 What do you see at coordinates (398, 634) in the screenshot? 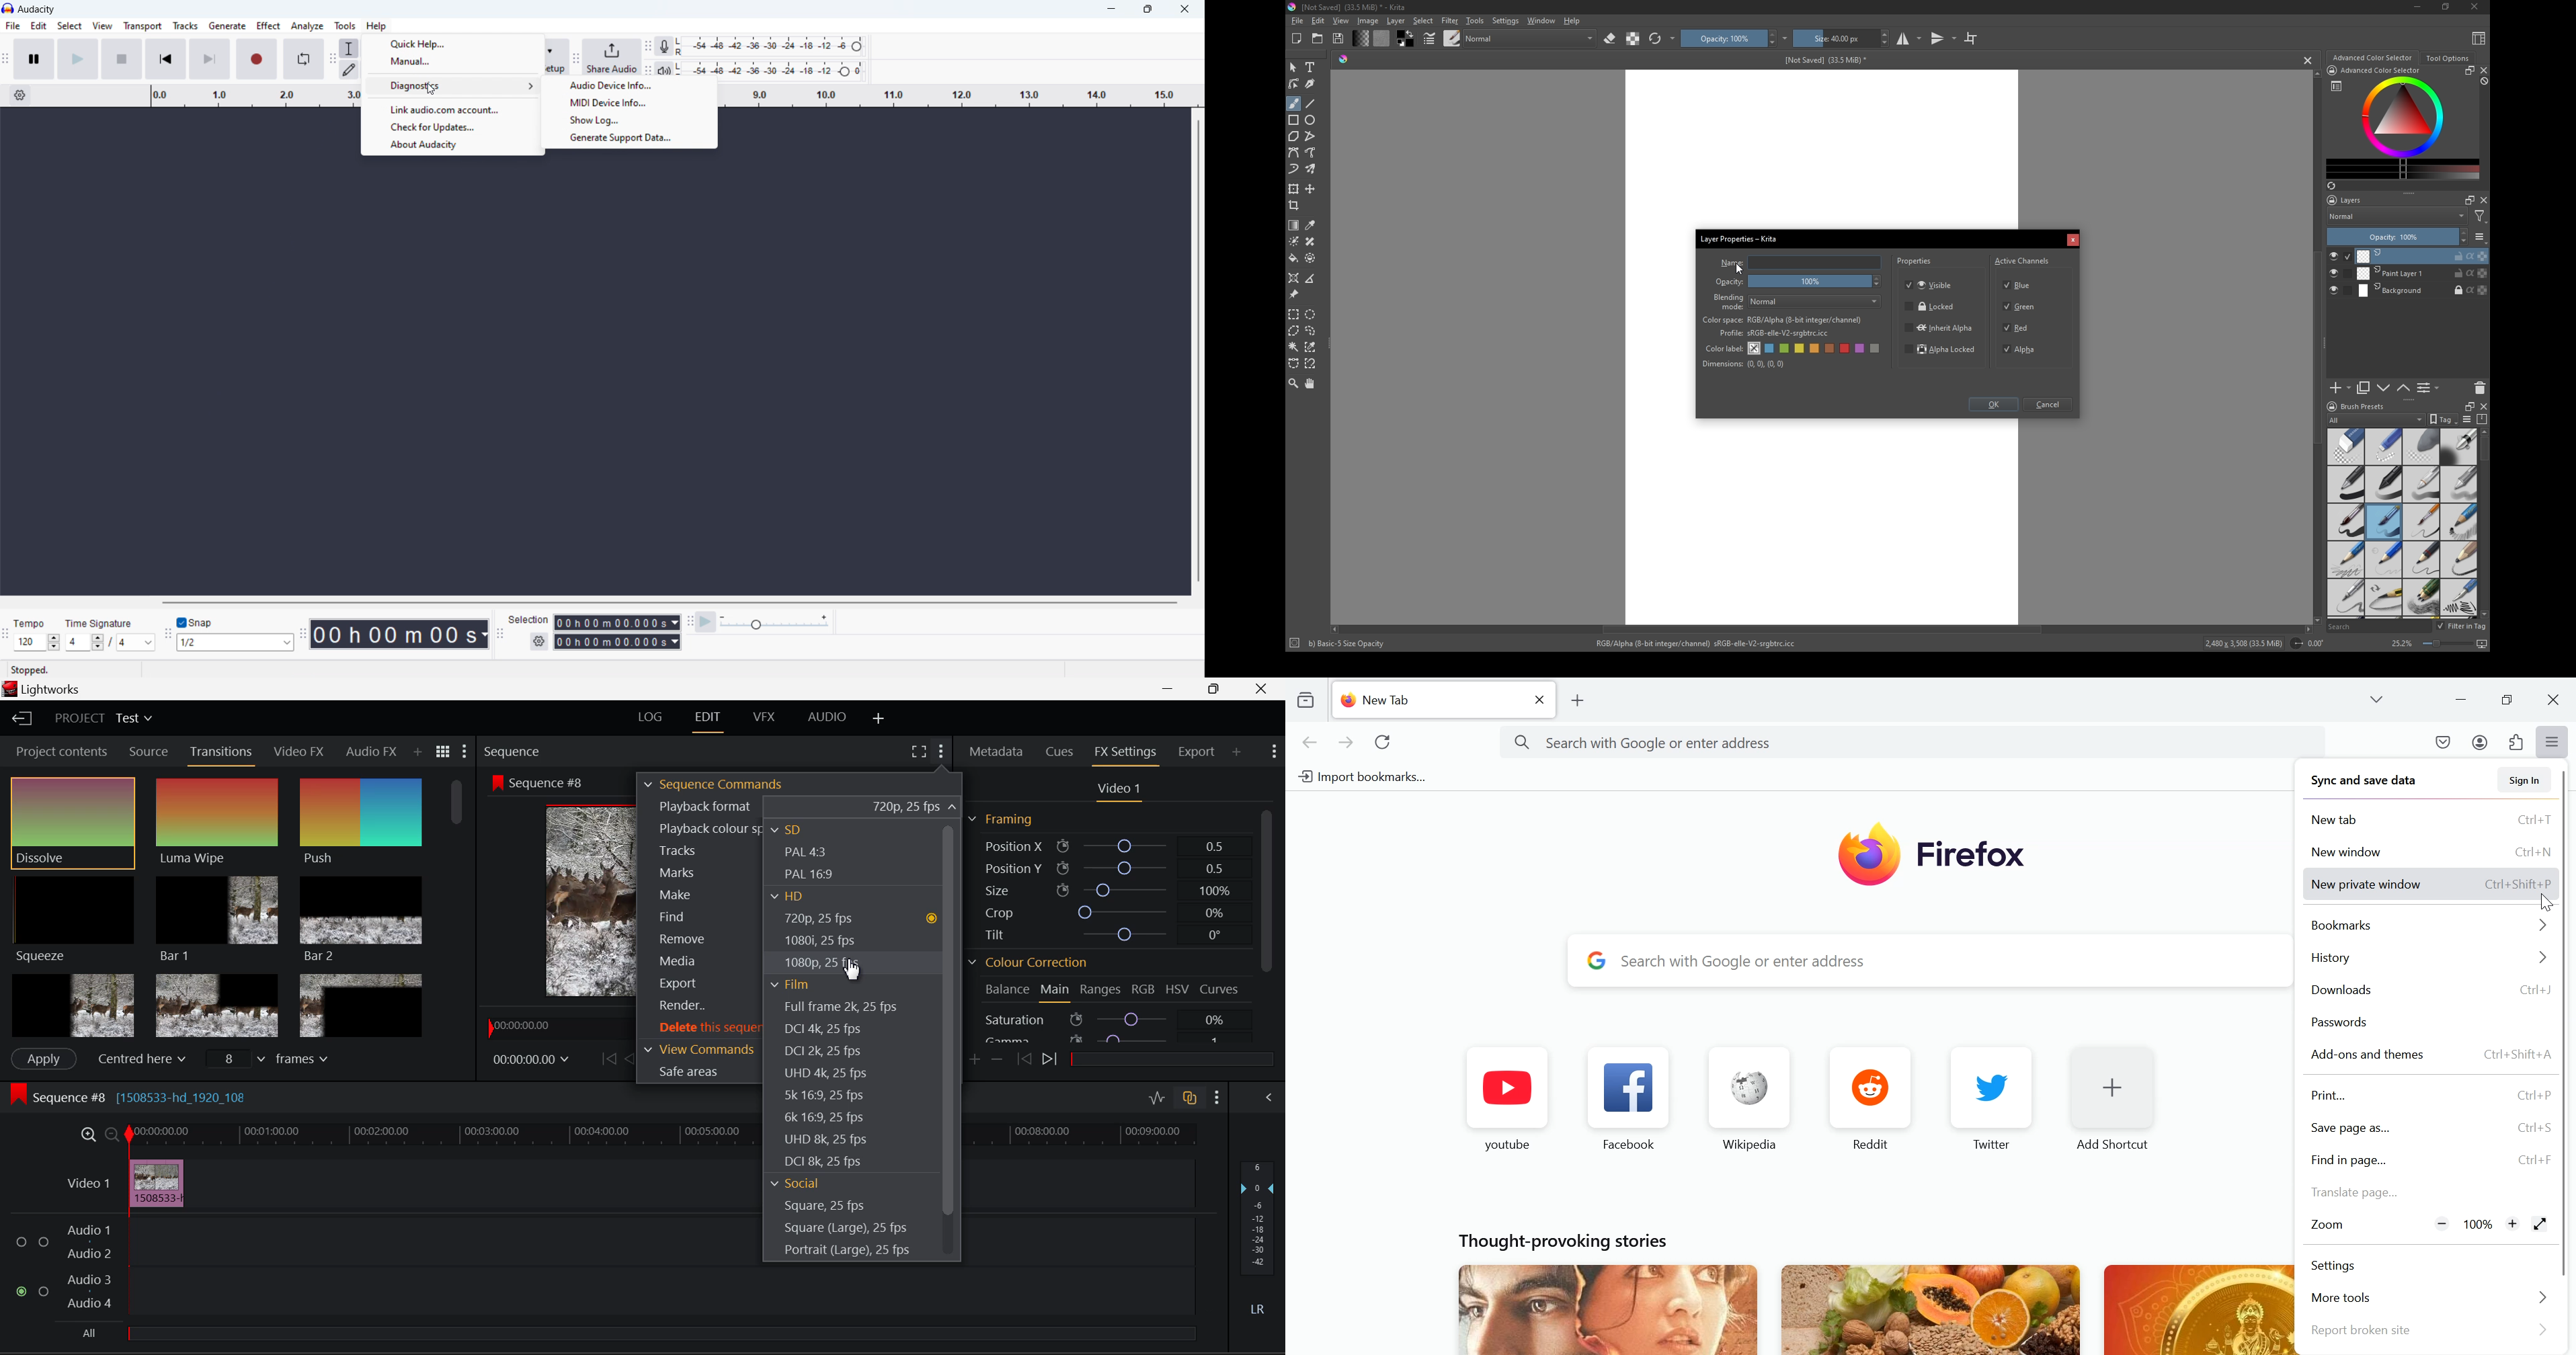
I see `timestamp` at bounding box center [398, 634].